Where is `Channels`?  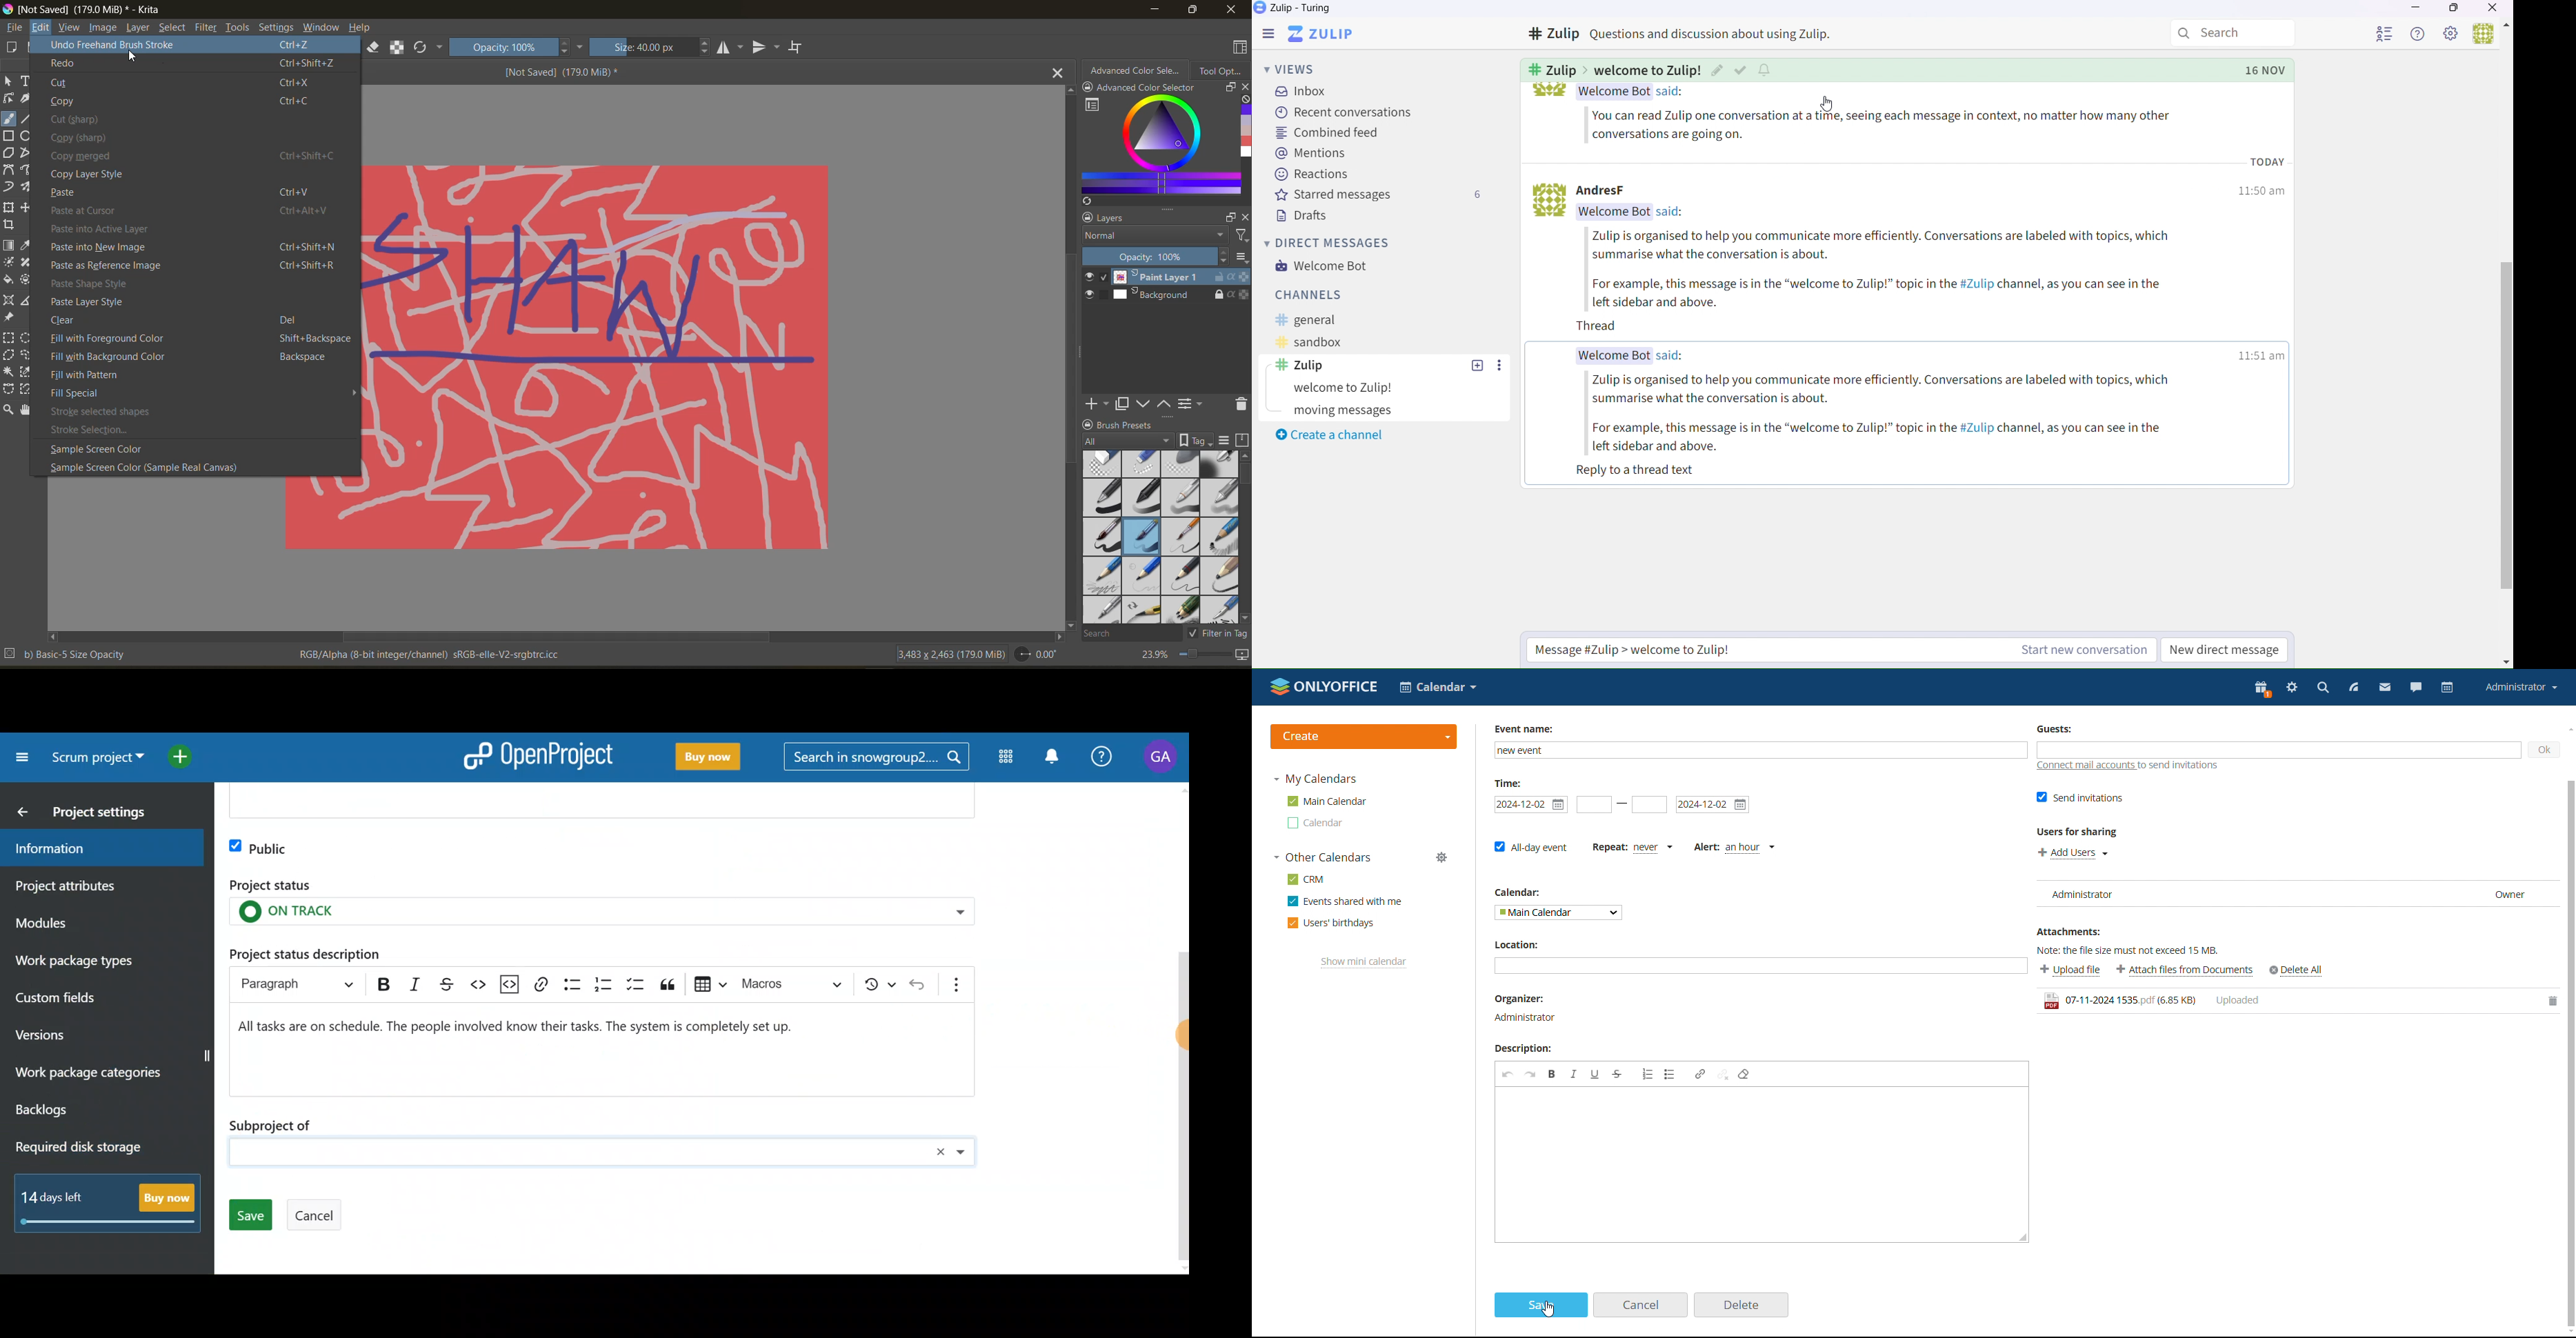
Channels is located at coordinates (1305, 294).